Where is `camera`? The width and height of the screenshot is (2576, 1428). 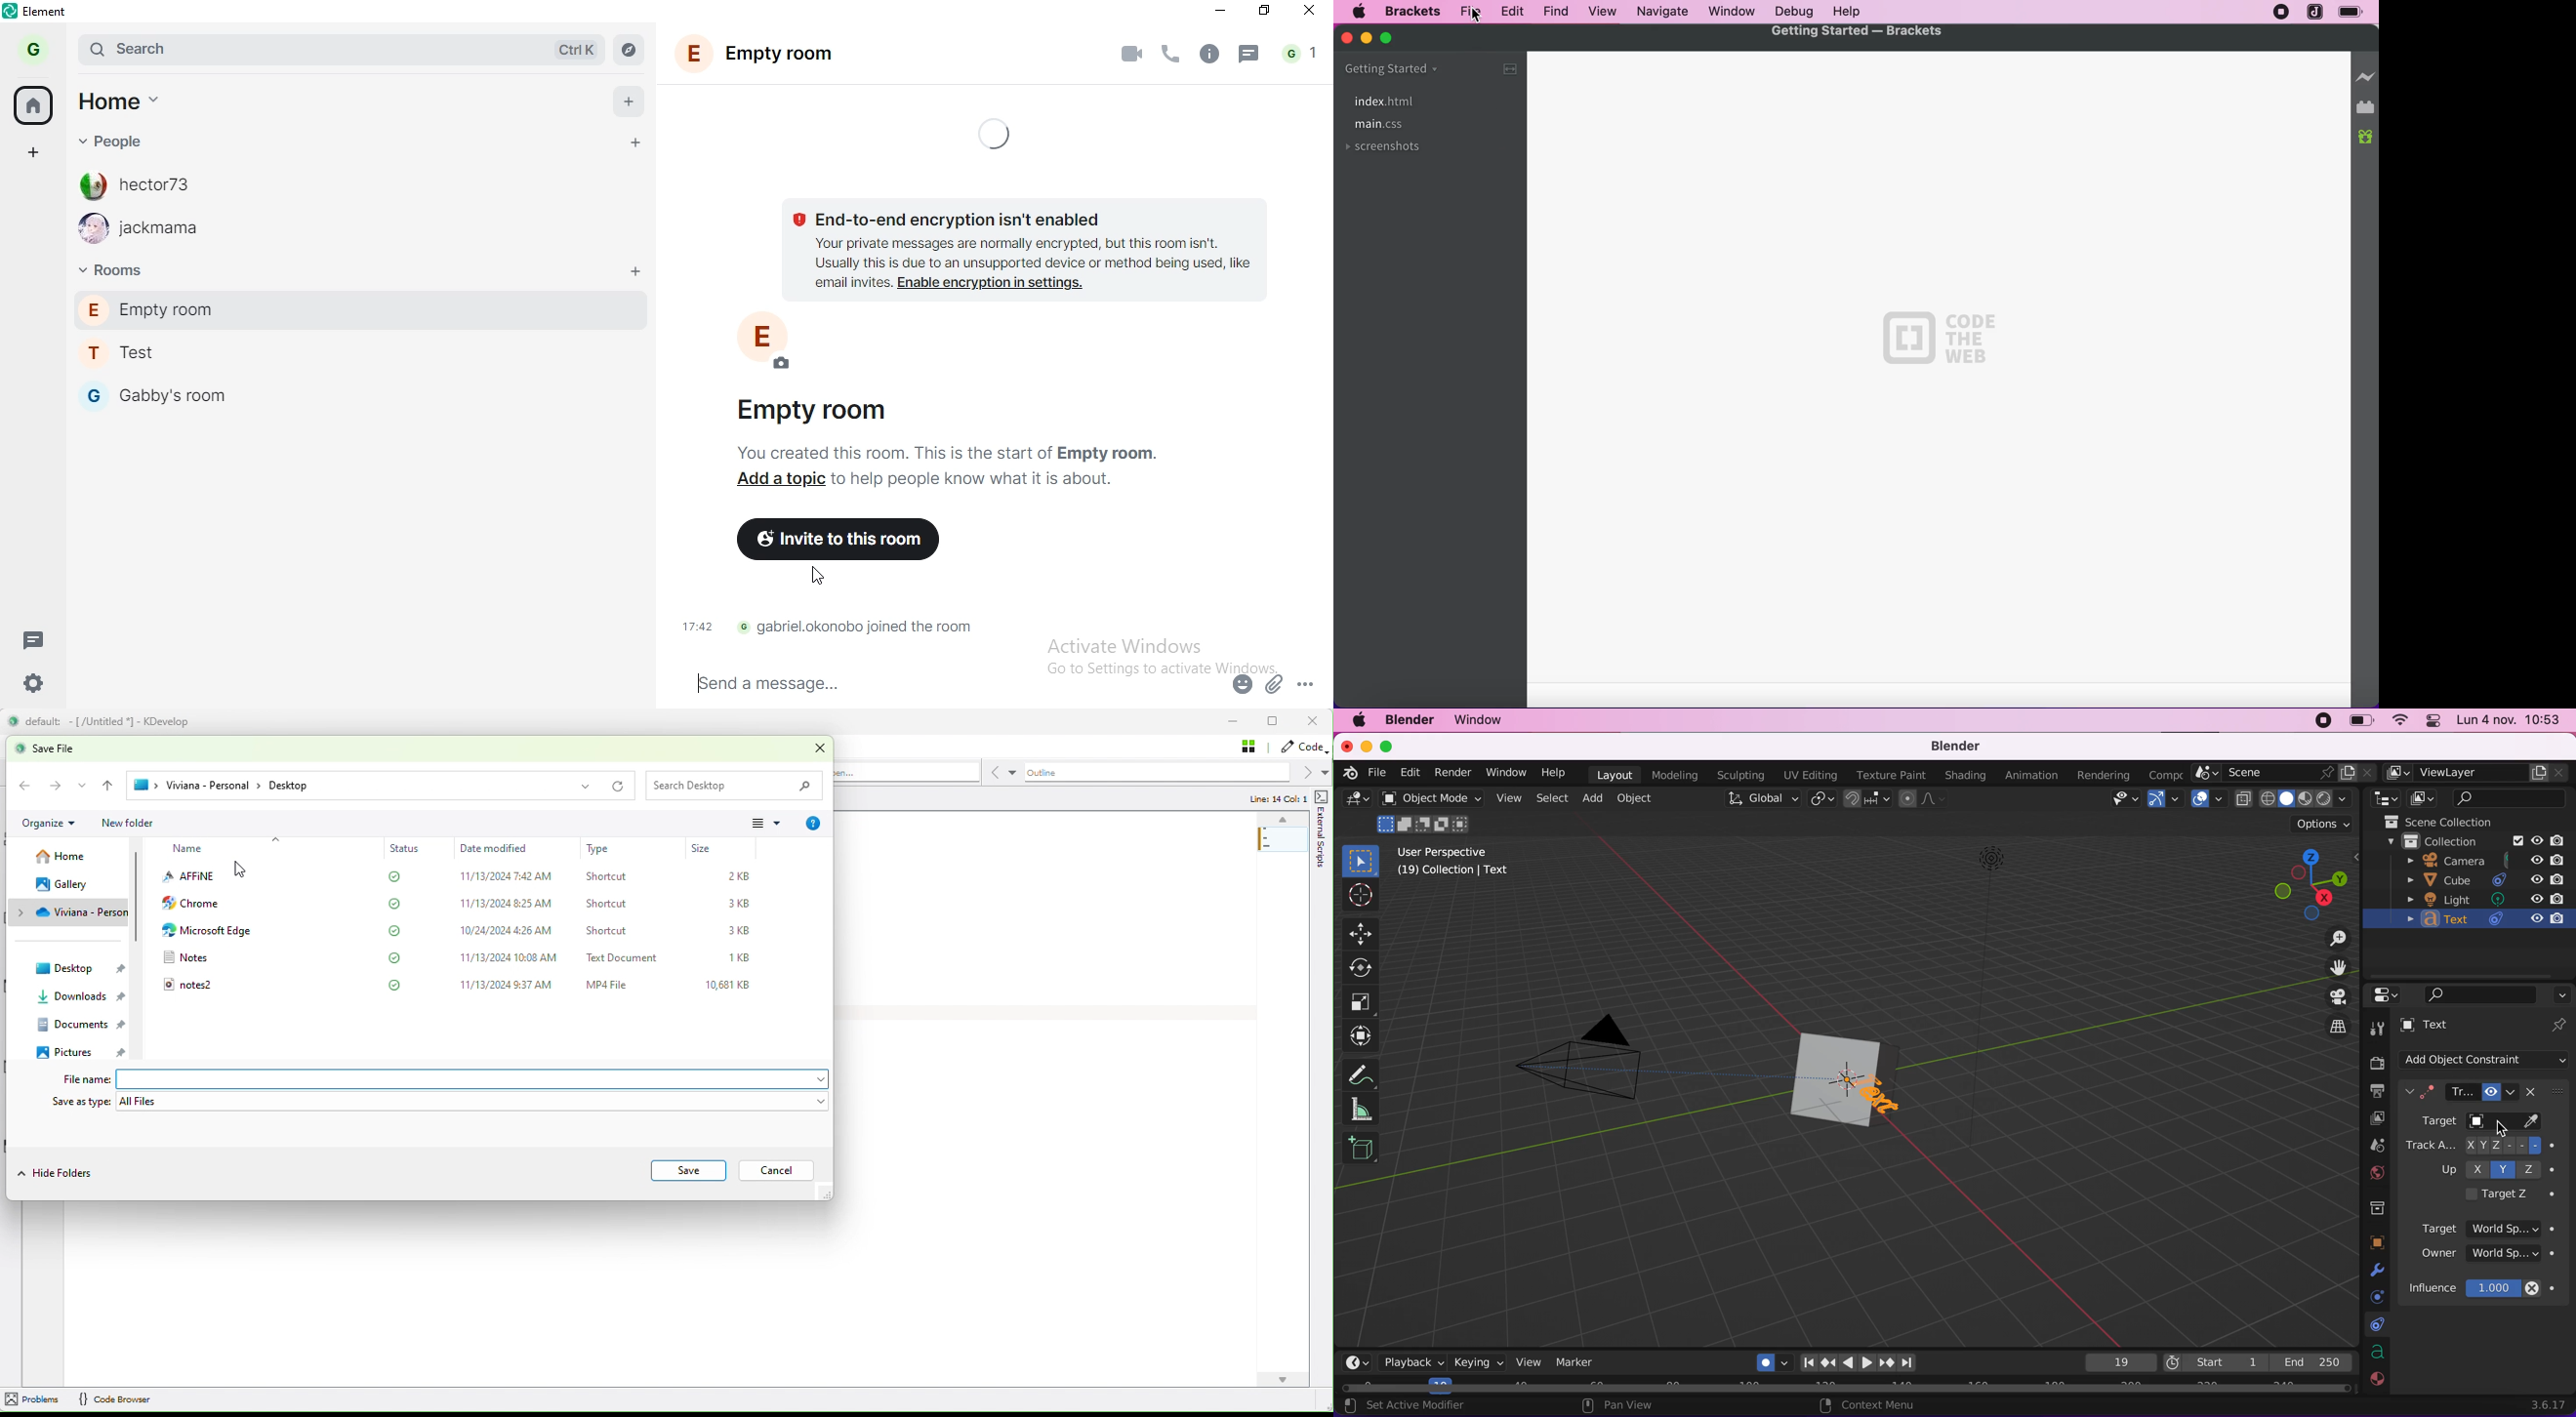
camera is located at coordinates (2477, 862).